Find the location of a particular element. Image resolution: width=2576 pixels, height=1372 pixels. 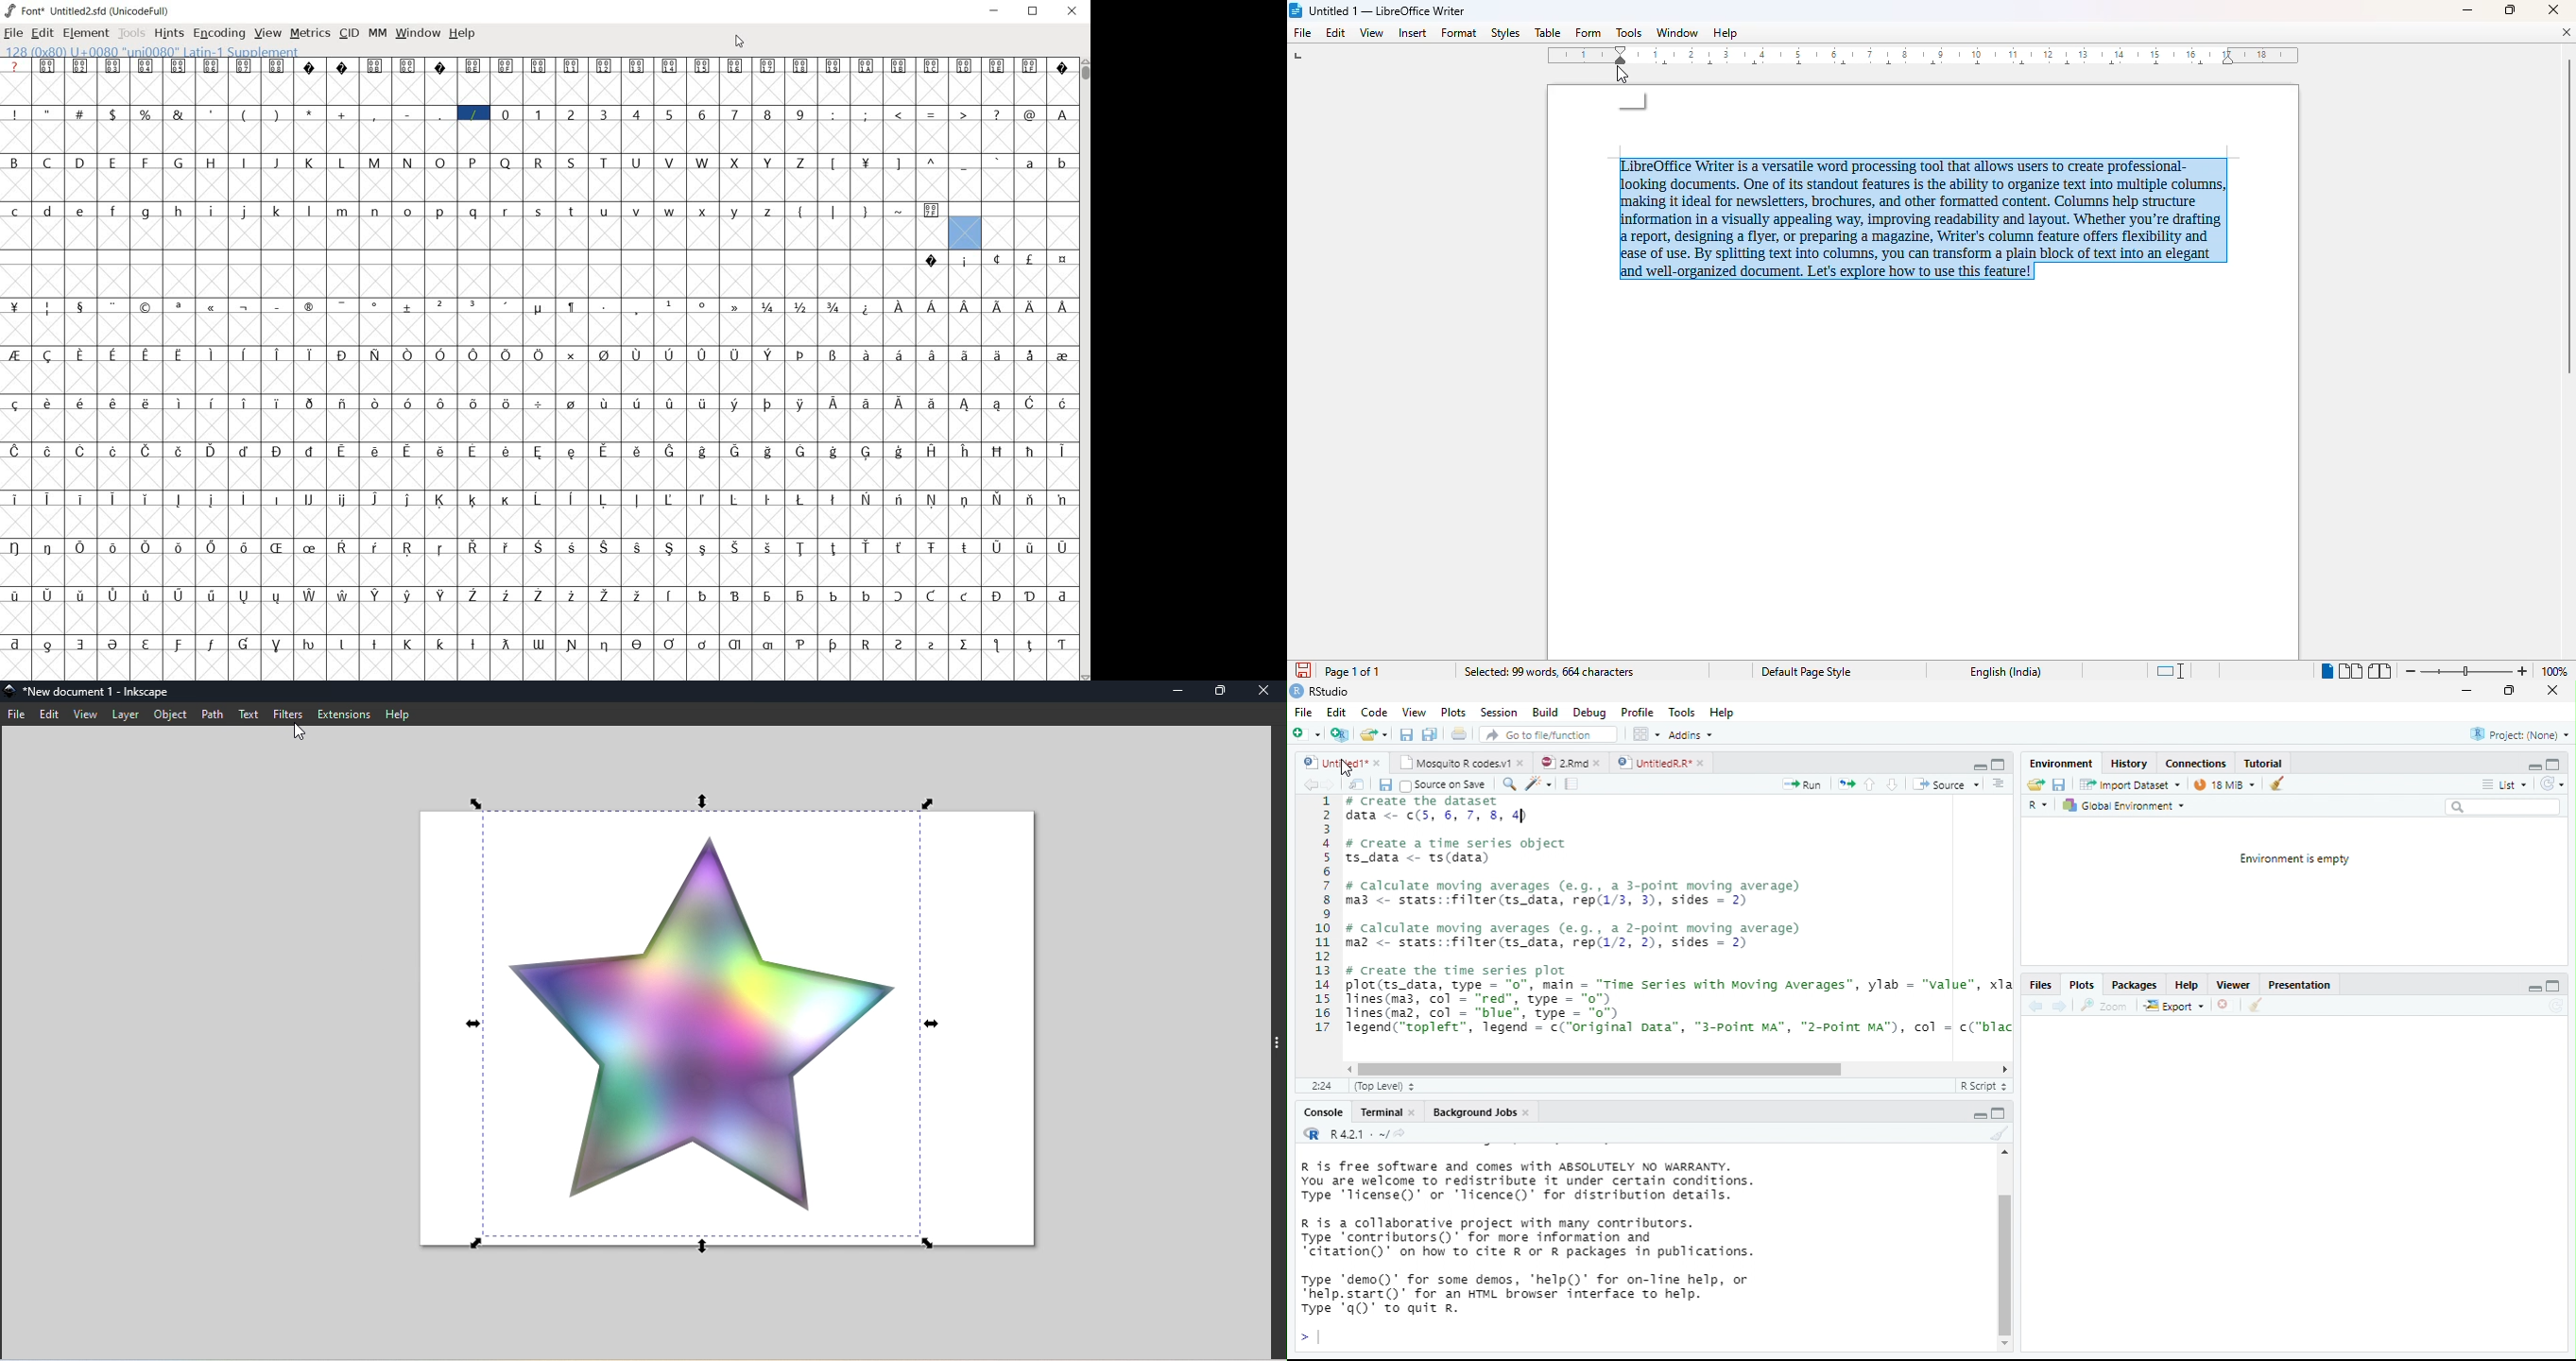

page 1 of 1 is located at coordinates (1355, 672).